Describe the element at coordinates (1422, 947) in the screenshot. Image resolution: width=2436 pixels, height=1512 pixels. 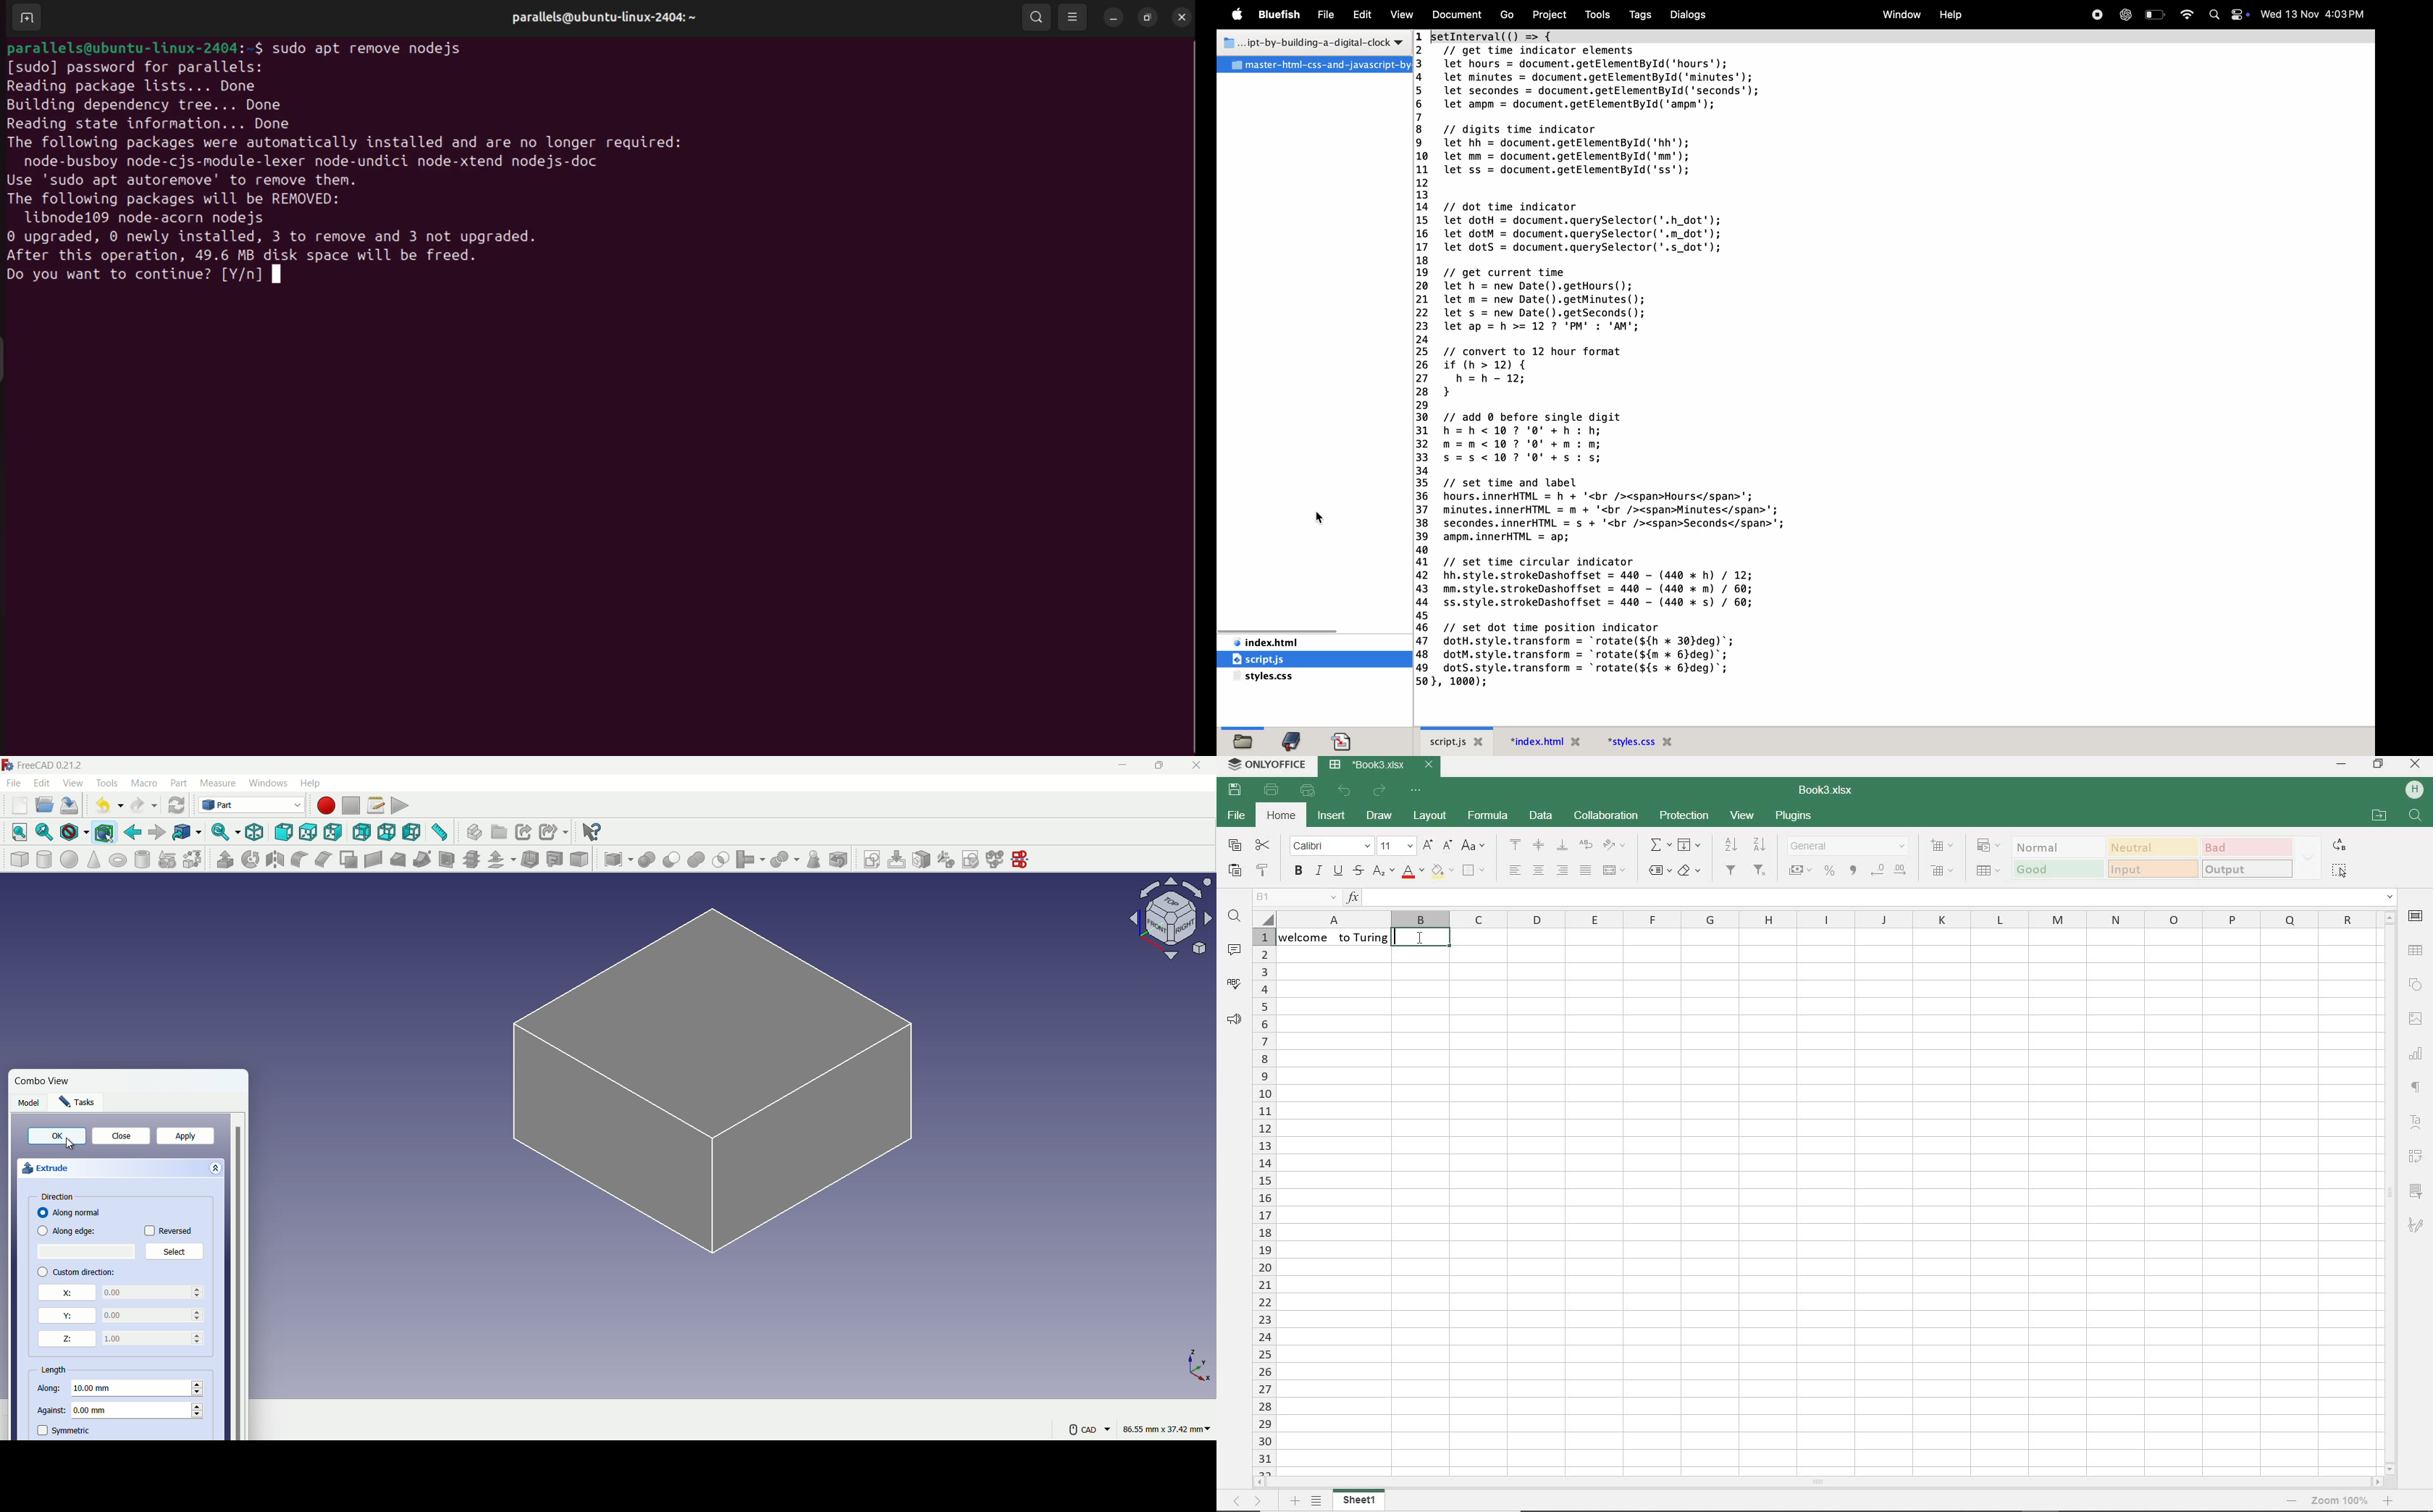
I see `cursor` at that location.